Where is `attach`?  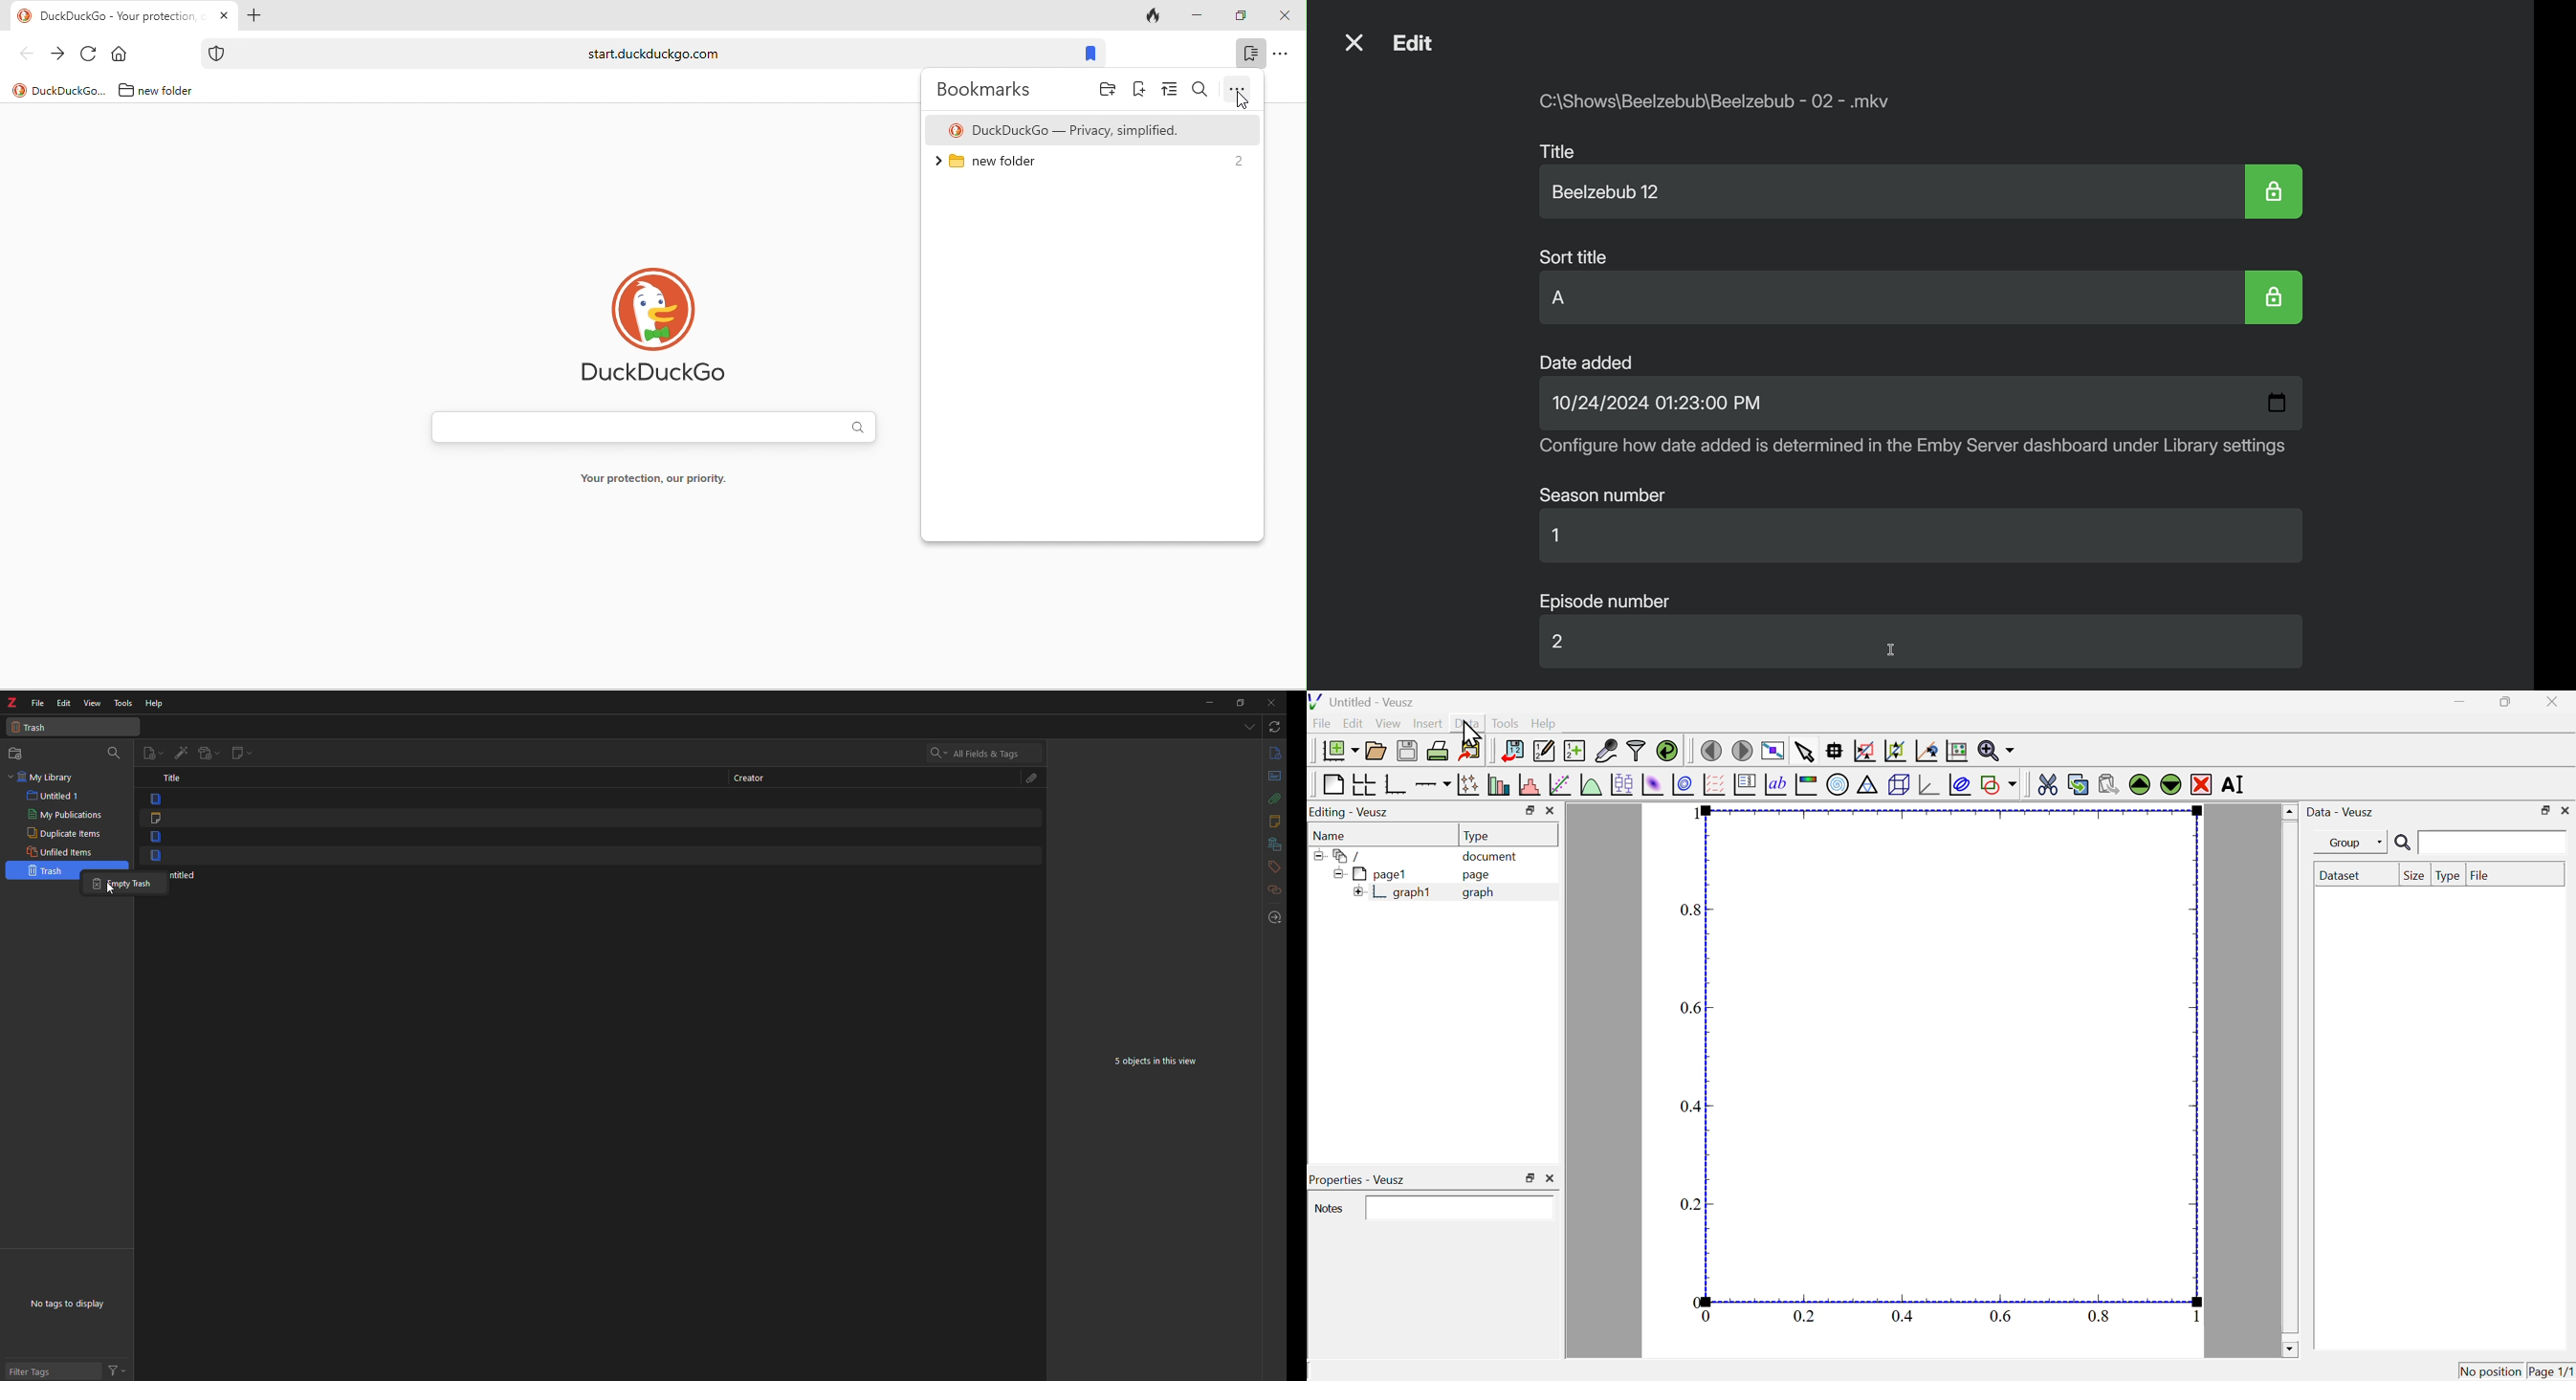 attach is located at coordinates (1277, 798).